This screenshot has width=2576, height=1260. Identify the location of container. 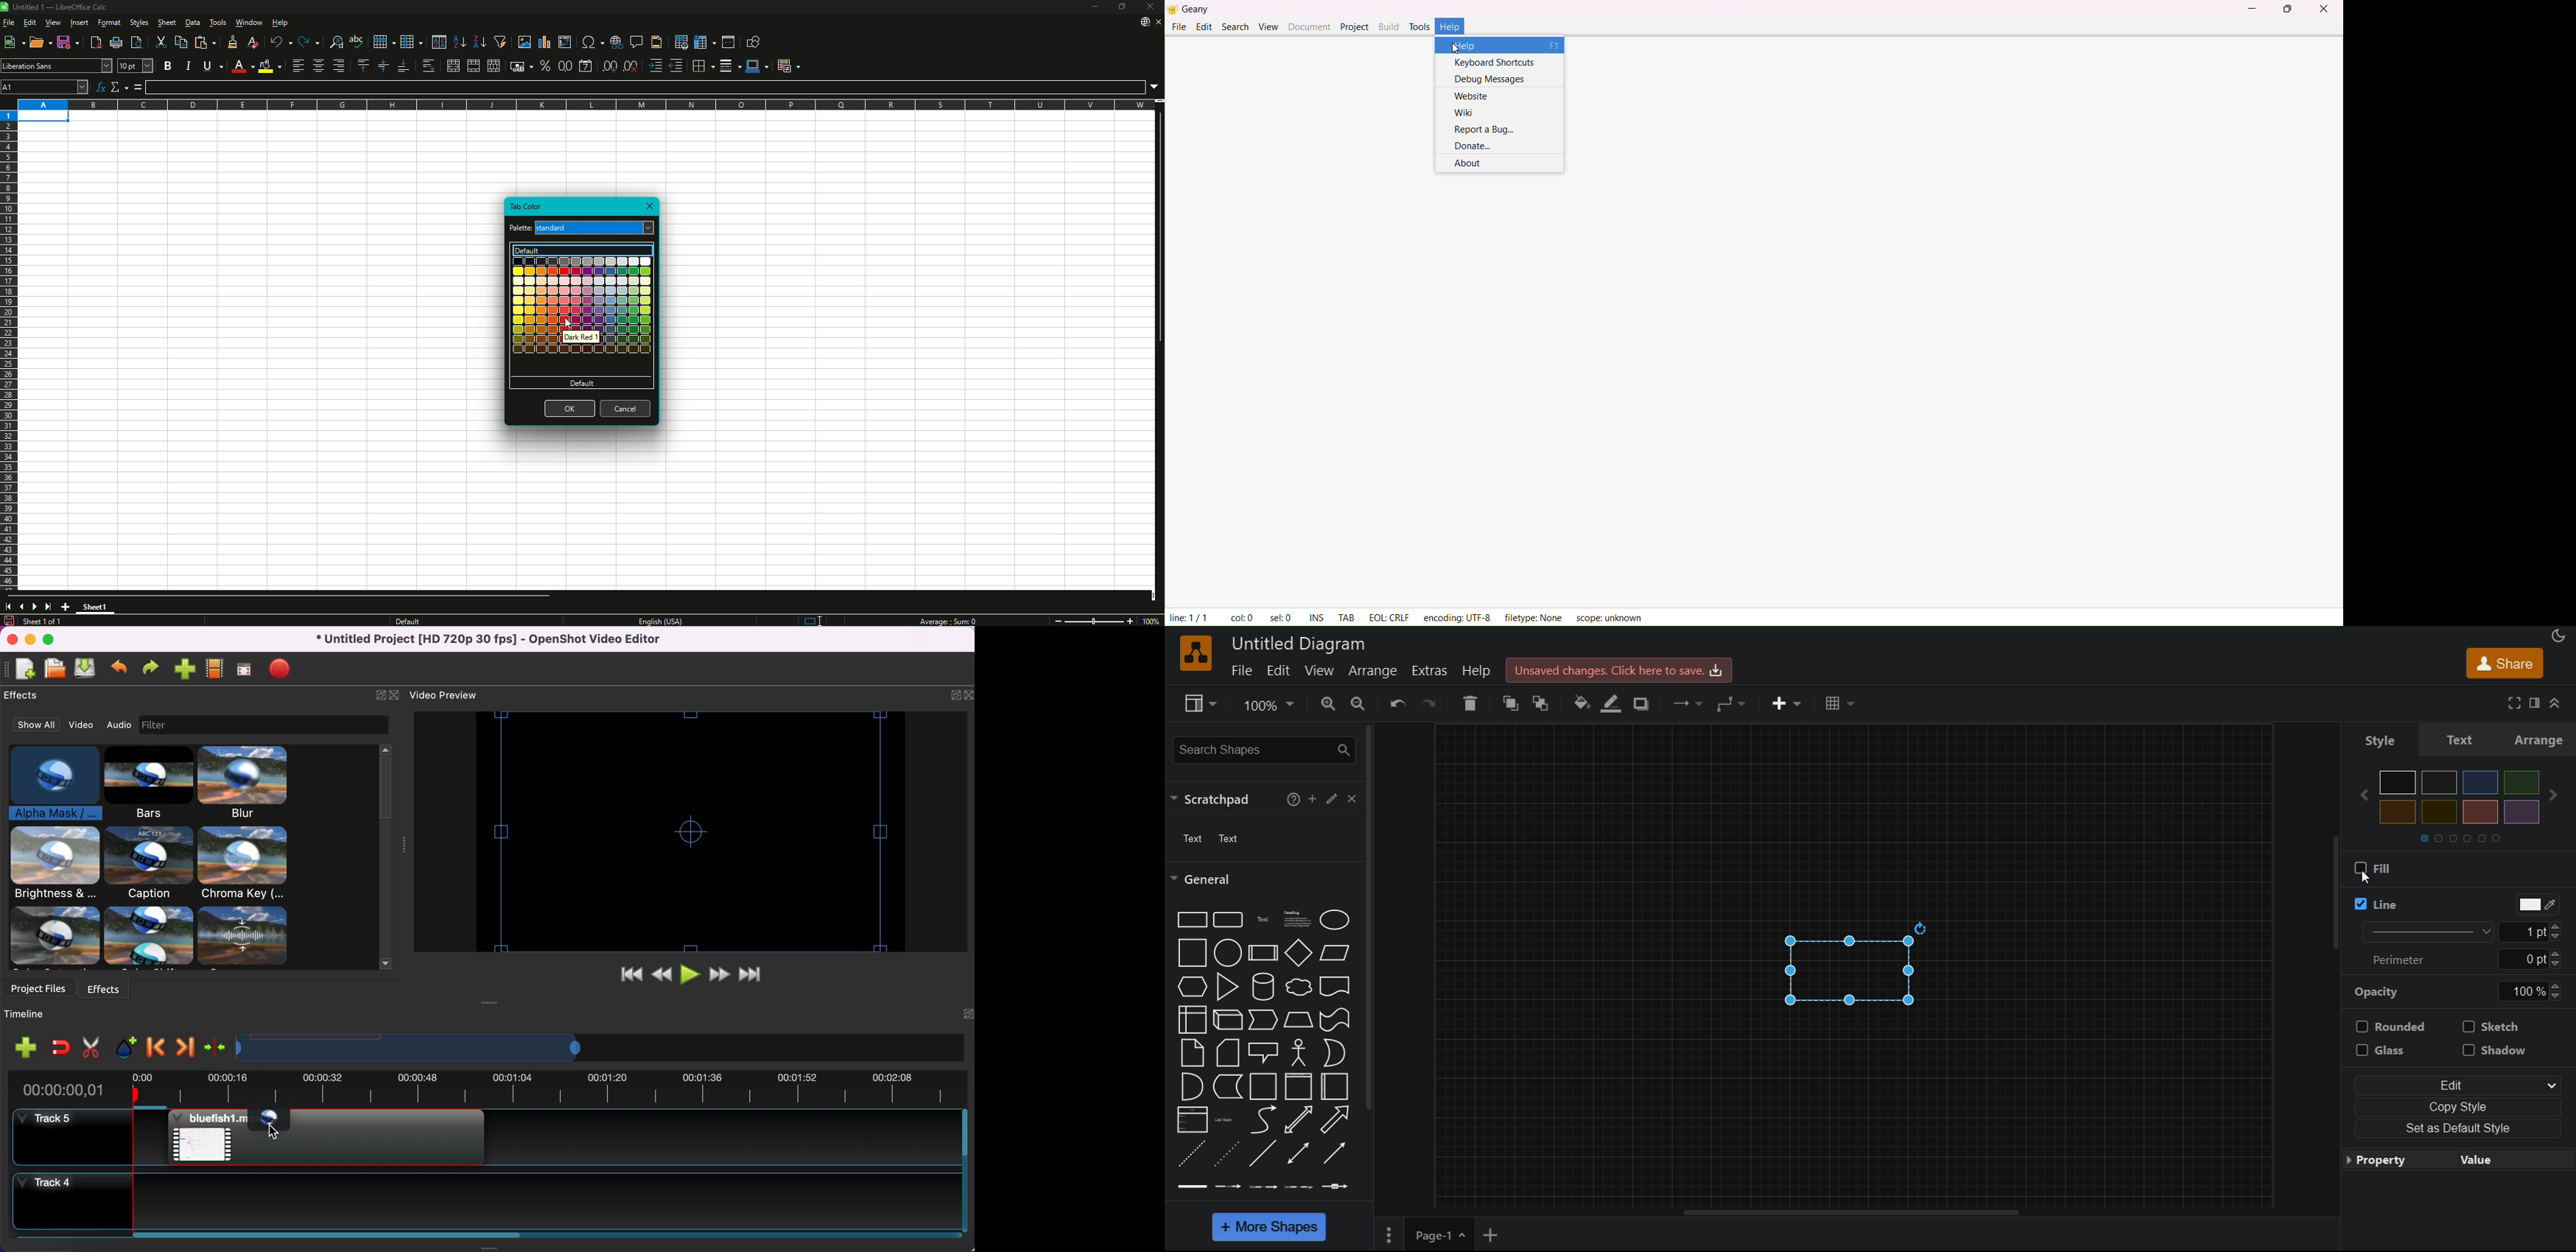
(1263, 1087).